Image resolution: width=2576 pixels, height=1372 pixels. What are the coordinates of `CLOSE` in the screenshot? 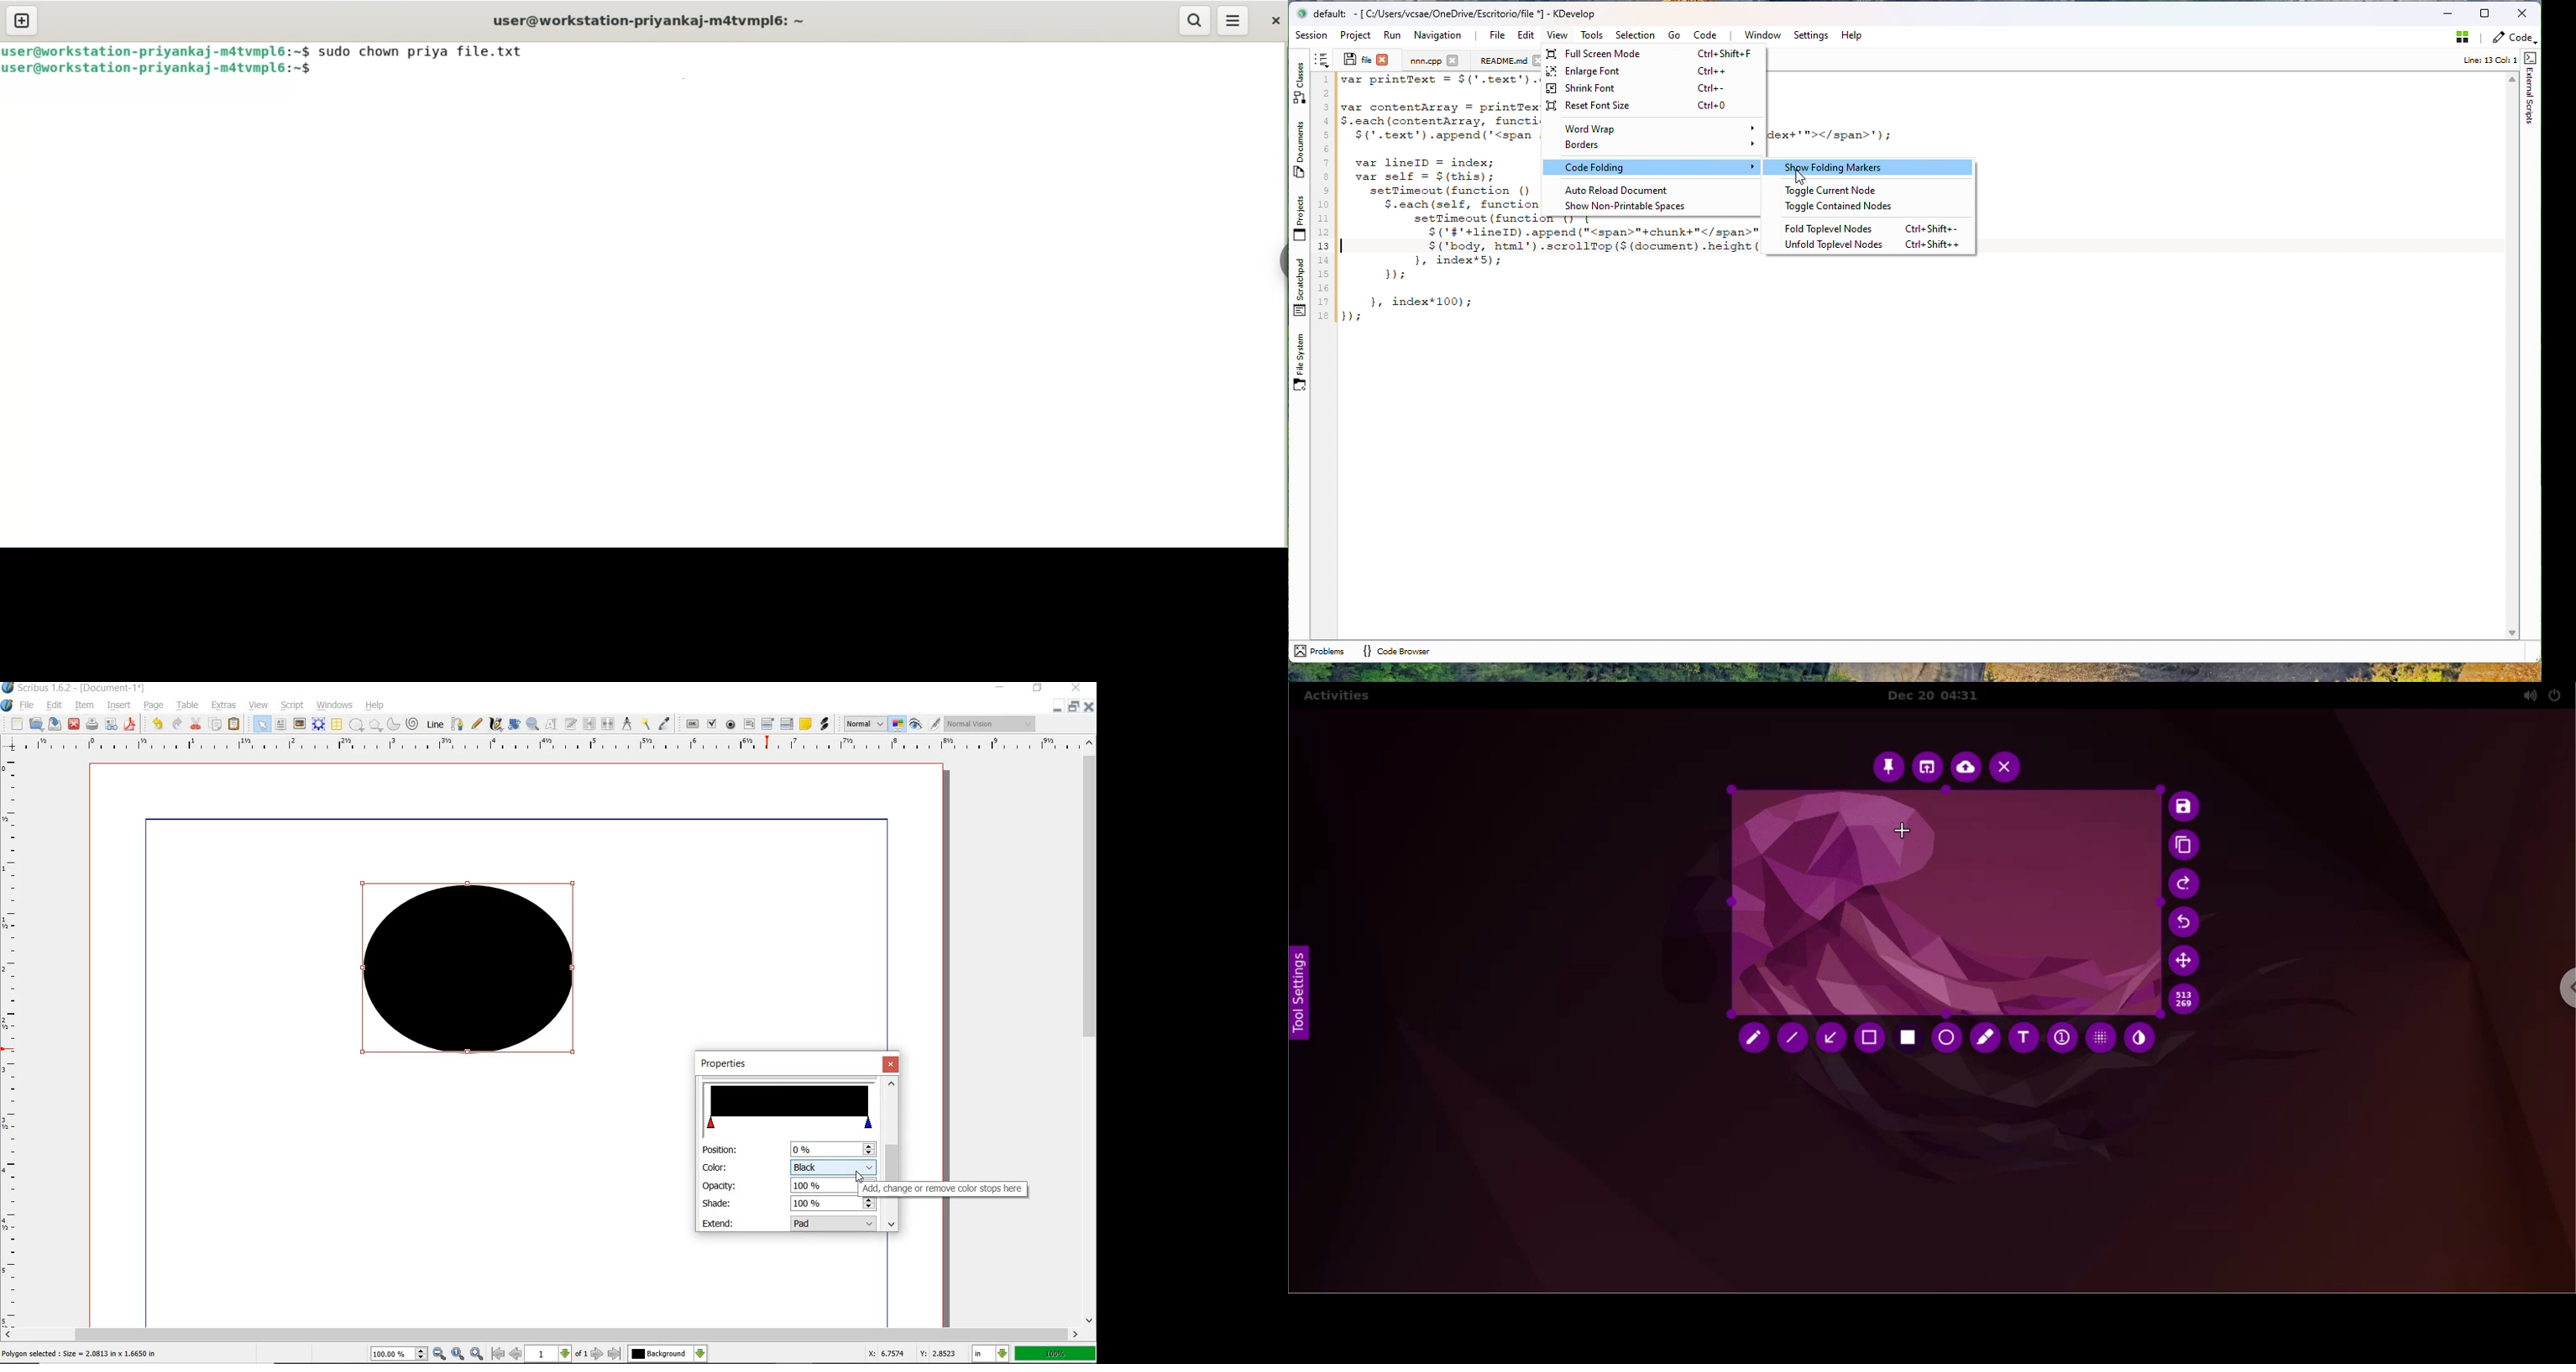 It's located at (1075, 688).